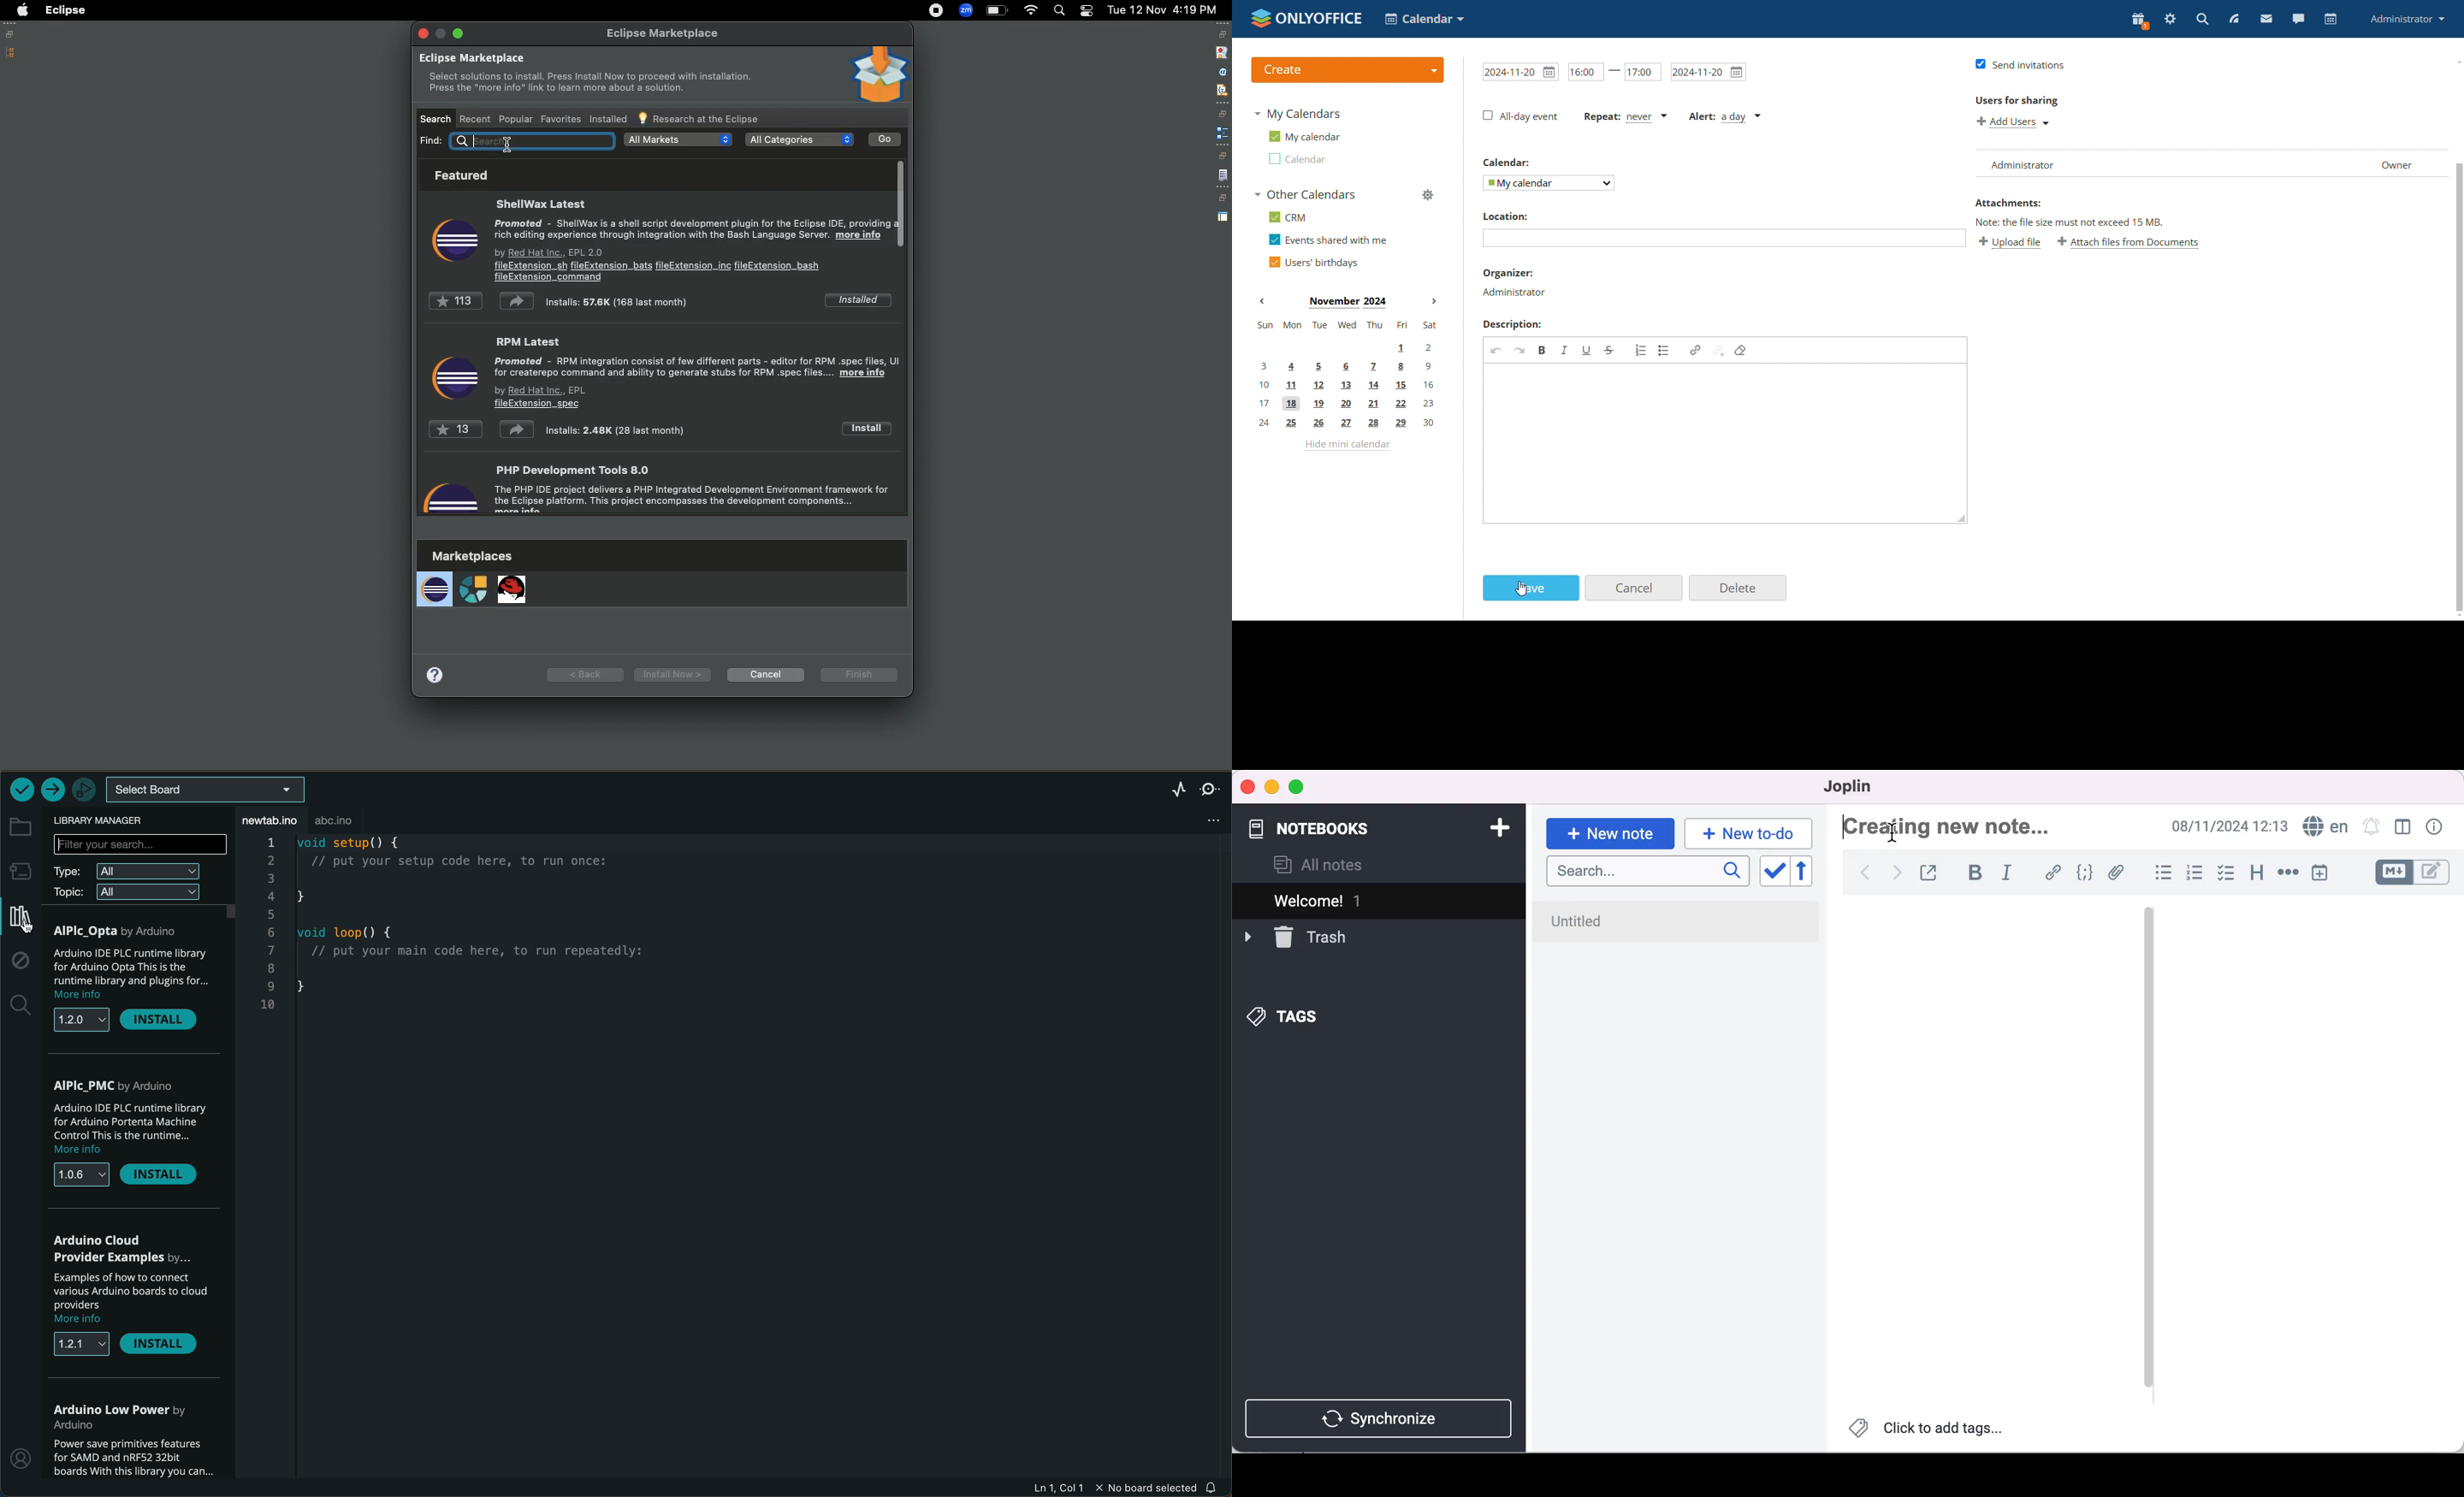  What do you see at coordinates (1271, 787) in the screenshot?
I see `minimize` at bounding box center [1271, 787].